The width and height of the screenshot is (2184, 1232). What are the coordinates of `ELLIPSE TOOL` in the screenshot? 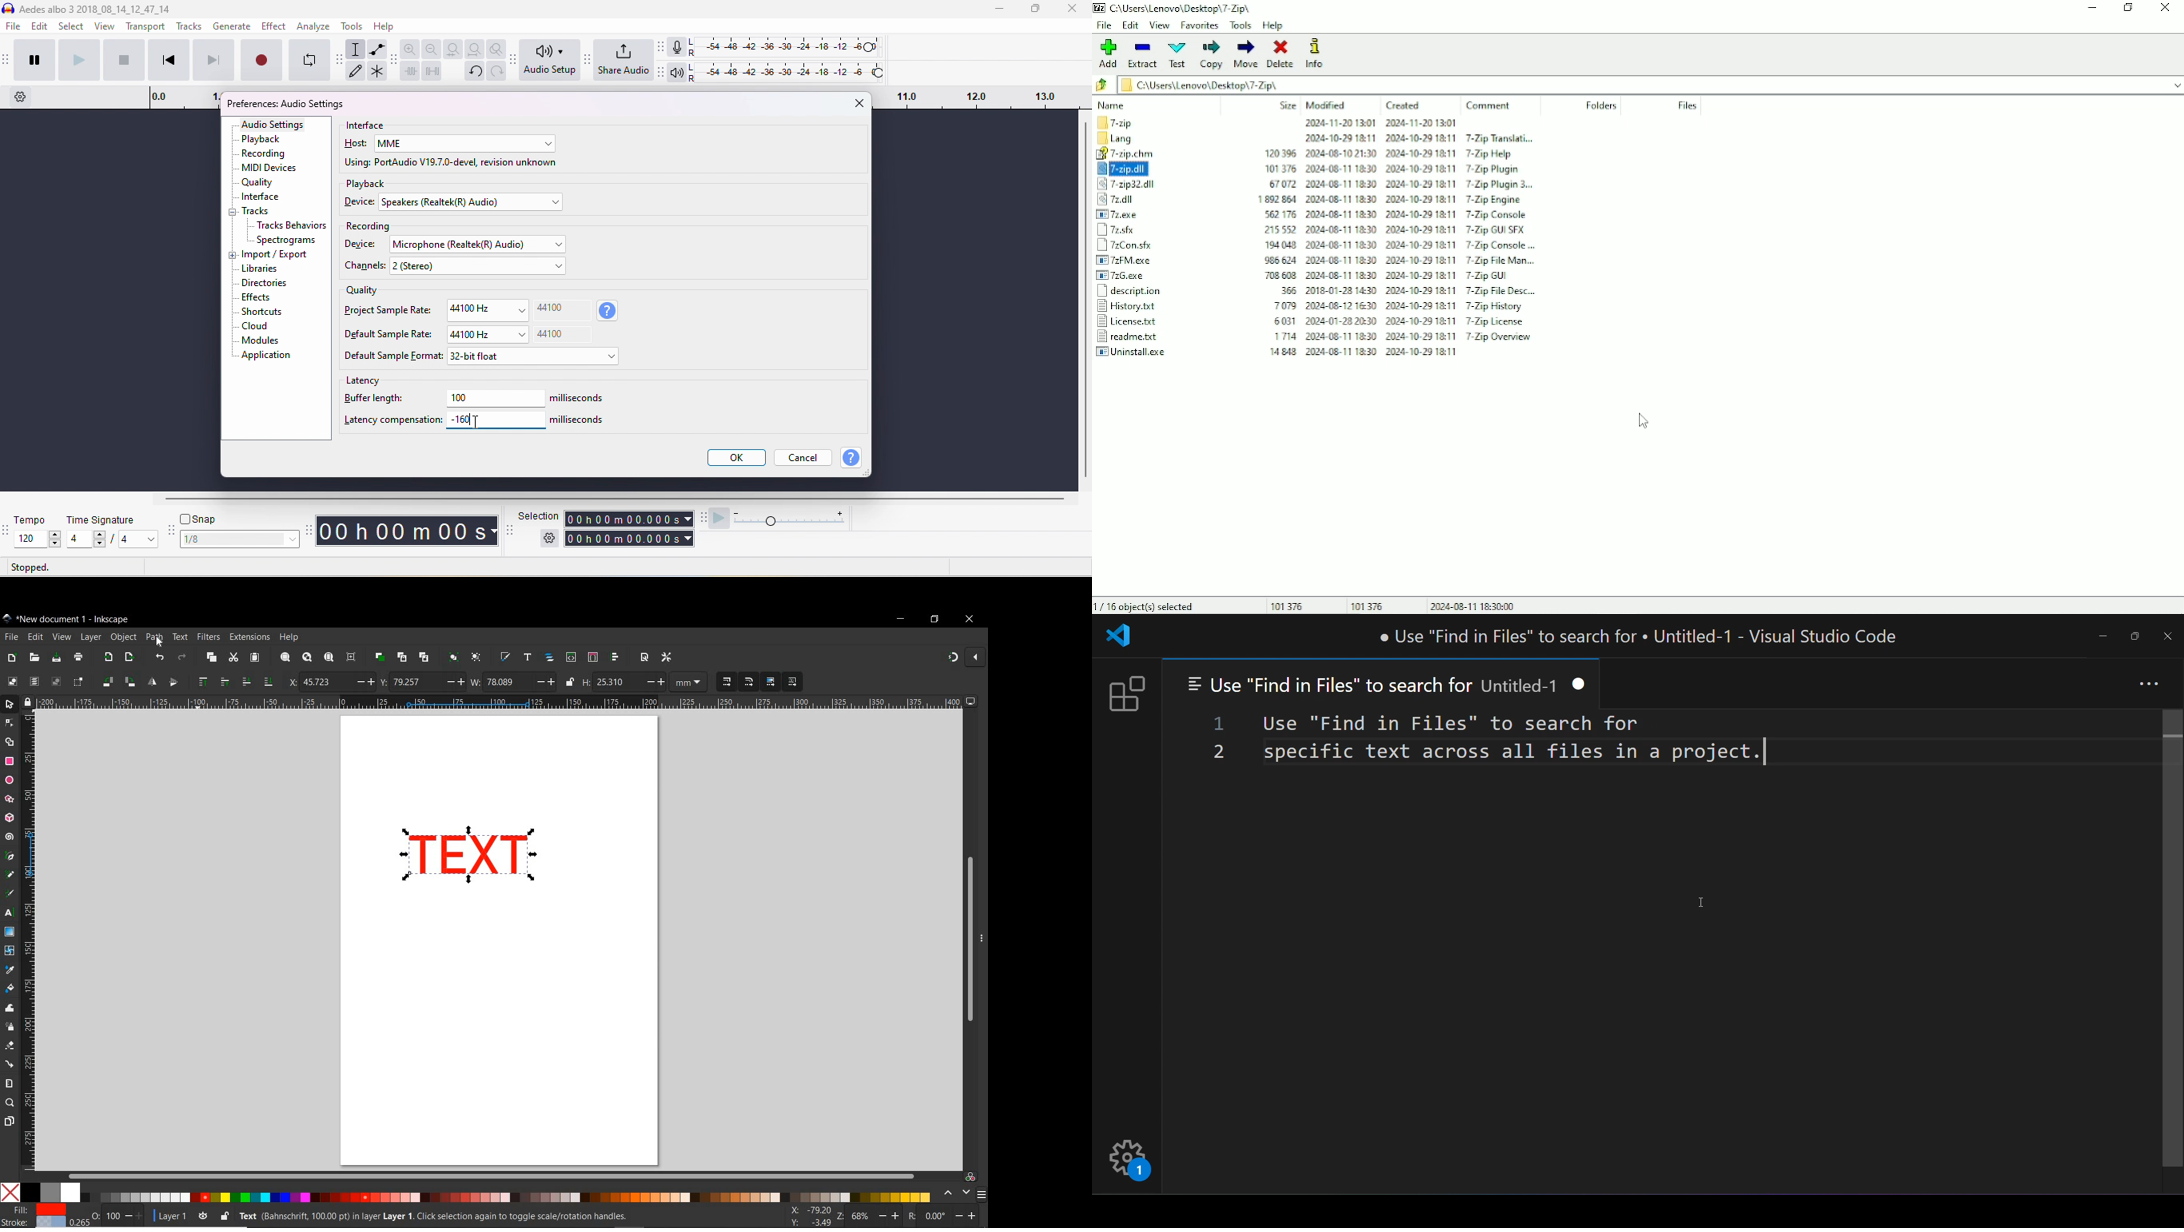 It's located at (10, 781).